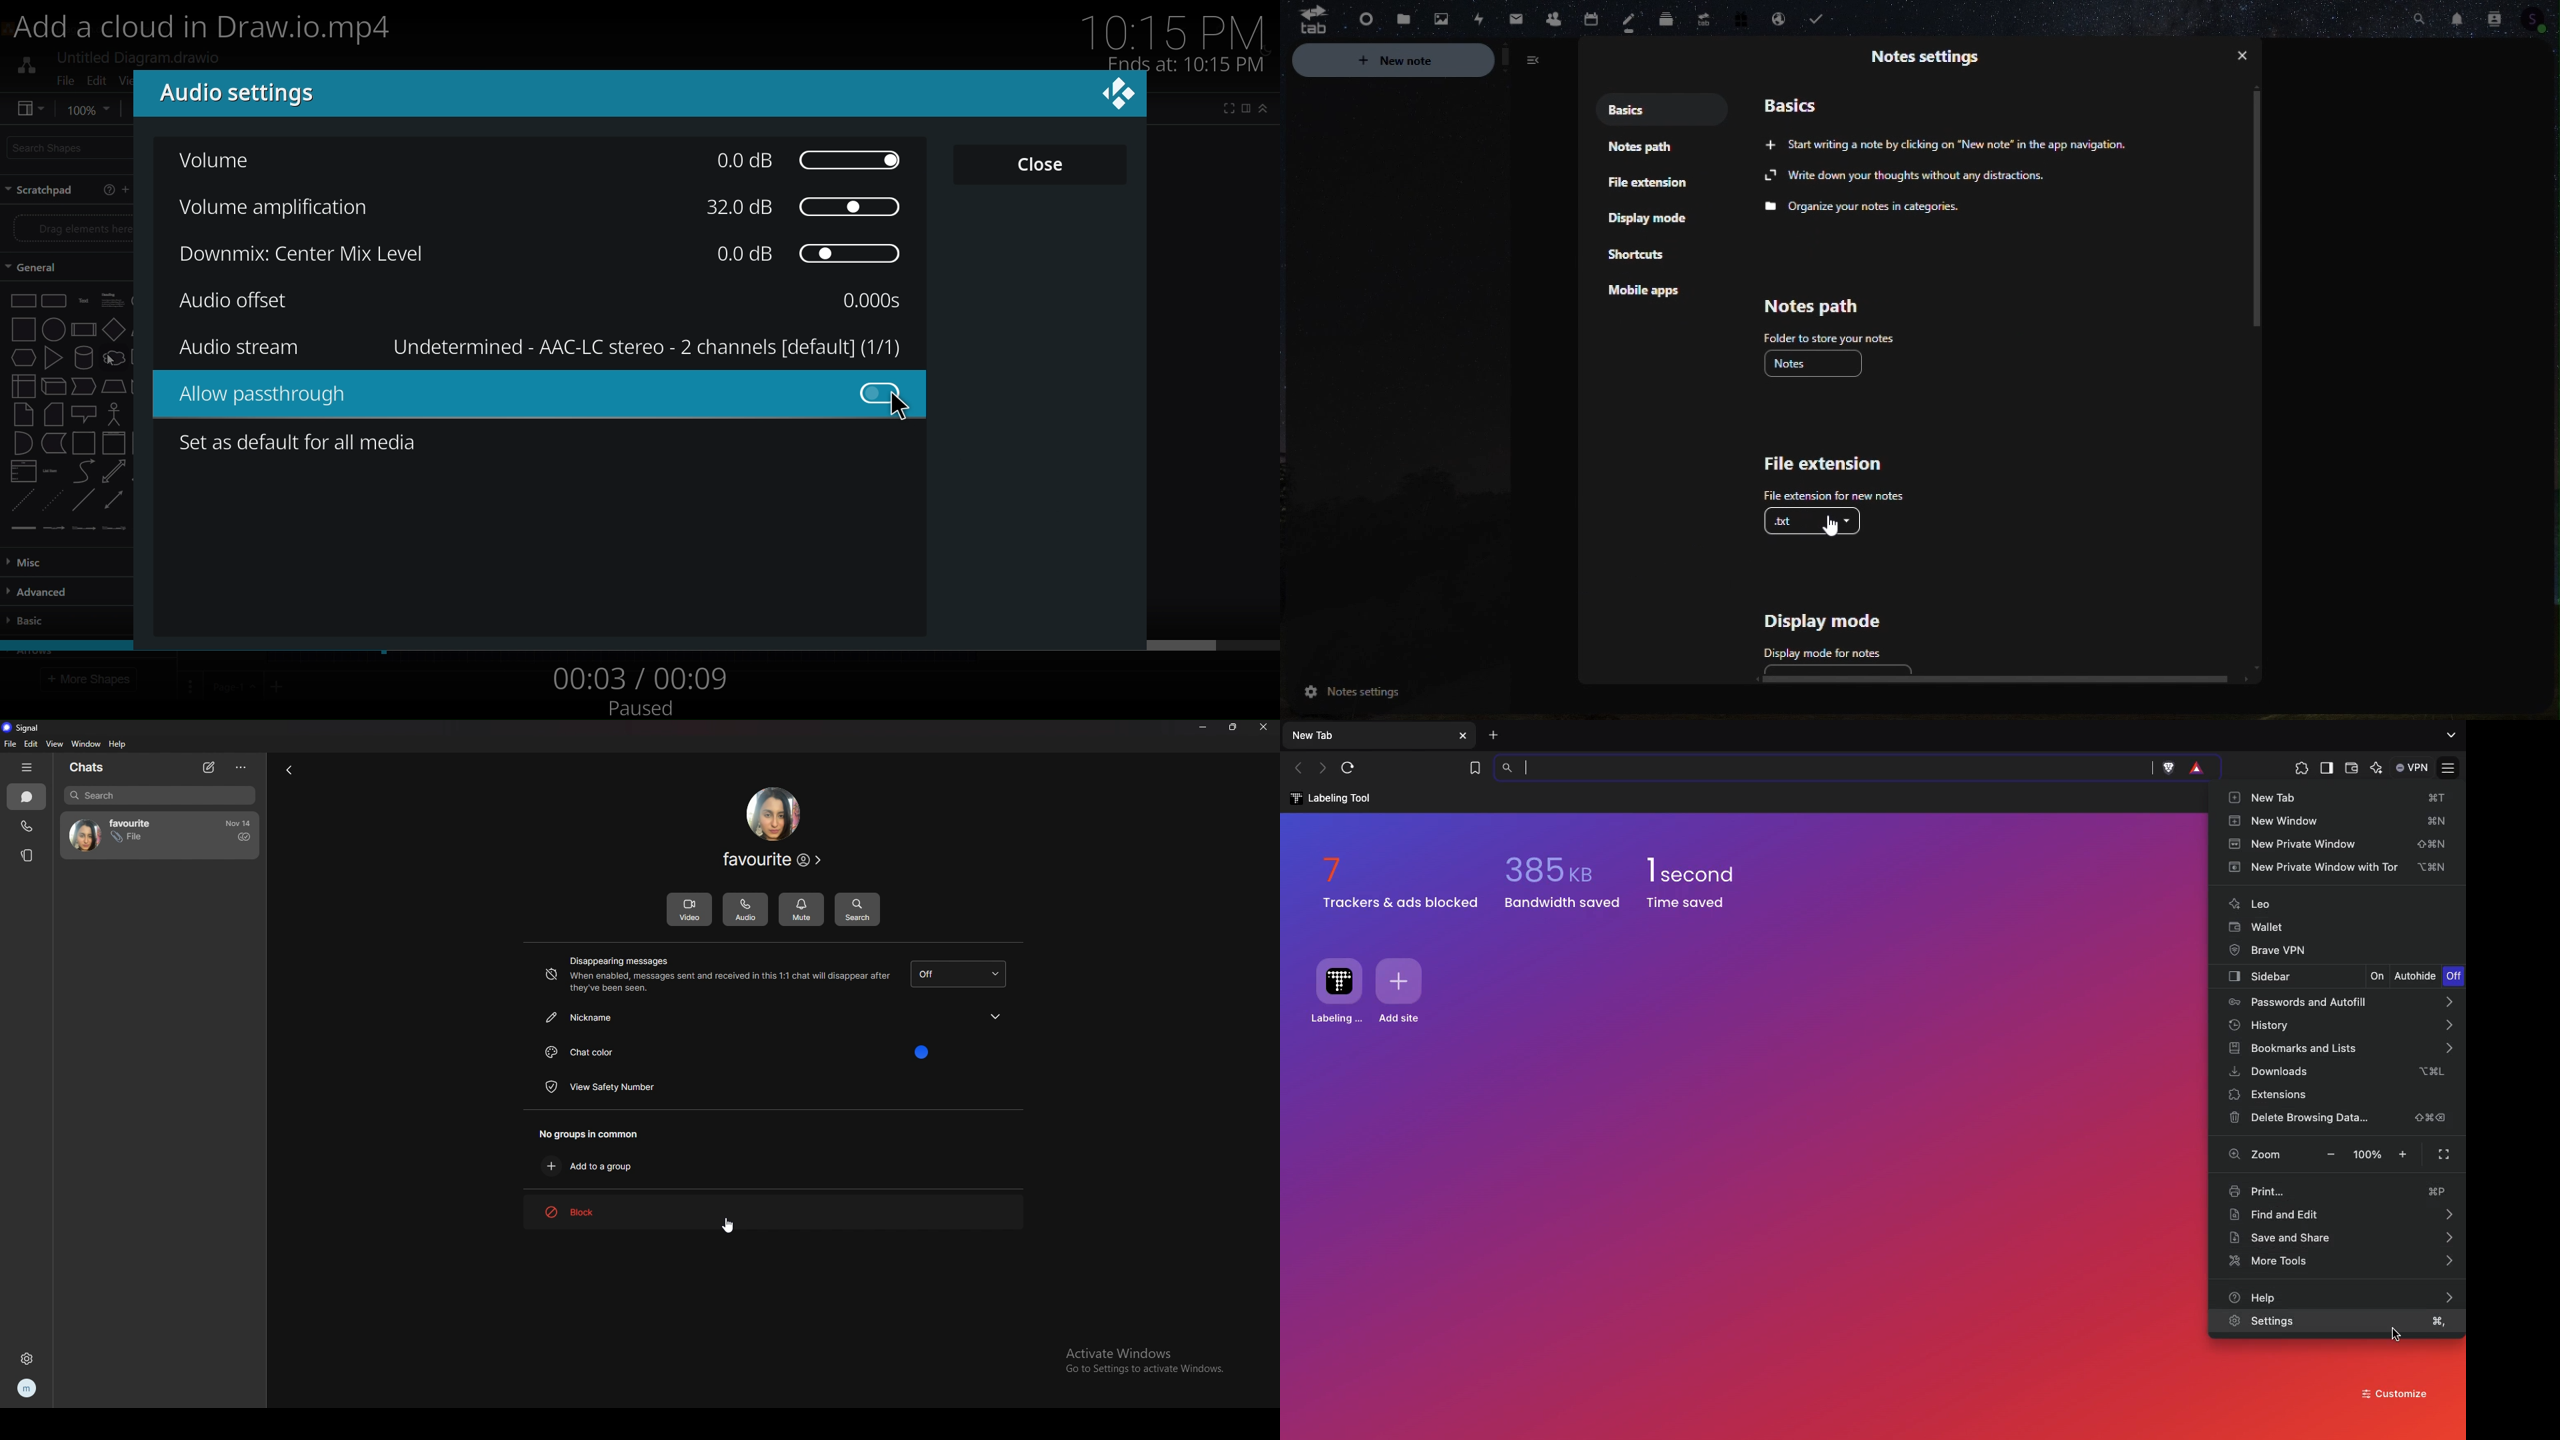 This screenshot has height=1456, width=2576. What do you see at coordinates (645, 645) in the screenshot?
I see `video string` at bounding box center [645, 645].